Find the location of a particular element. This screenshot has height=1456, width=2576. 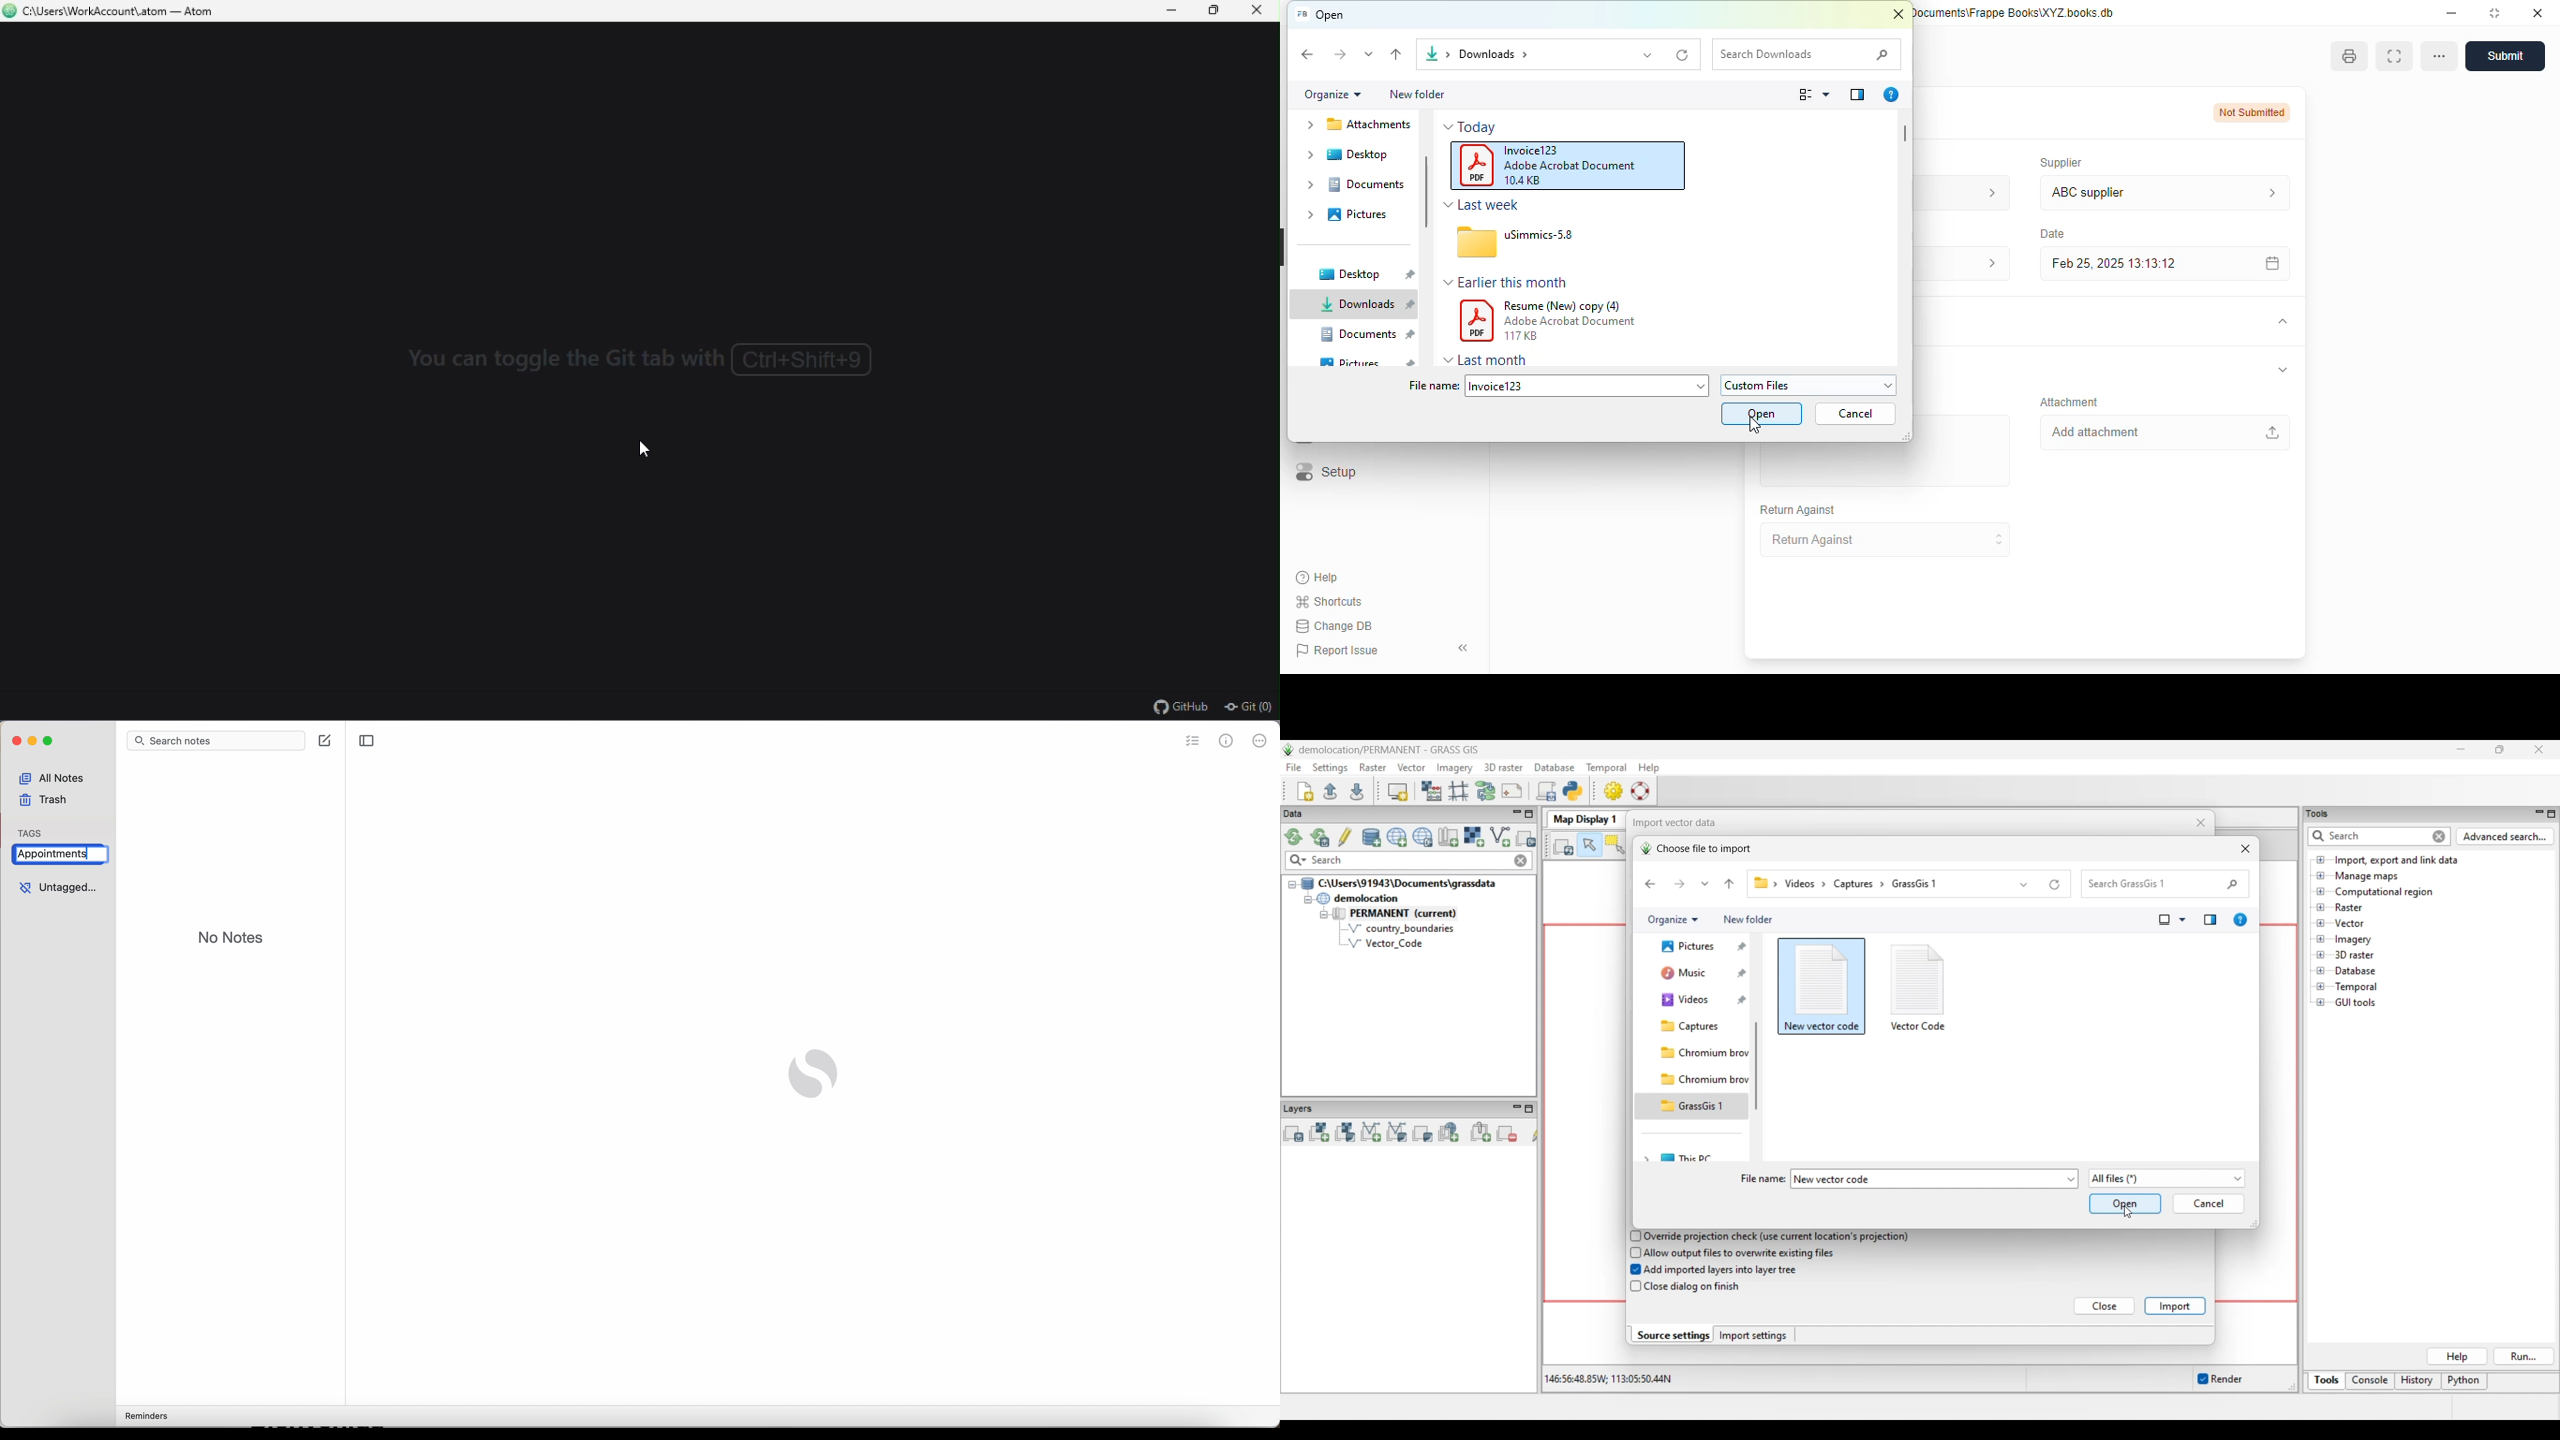

more options is located at coordinates (1261, 742).